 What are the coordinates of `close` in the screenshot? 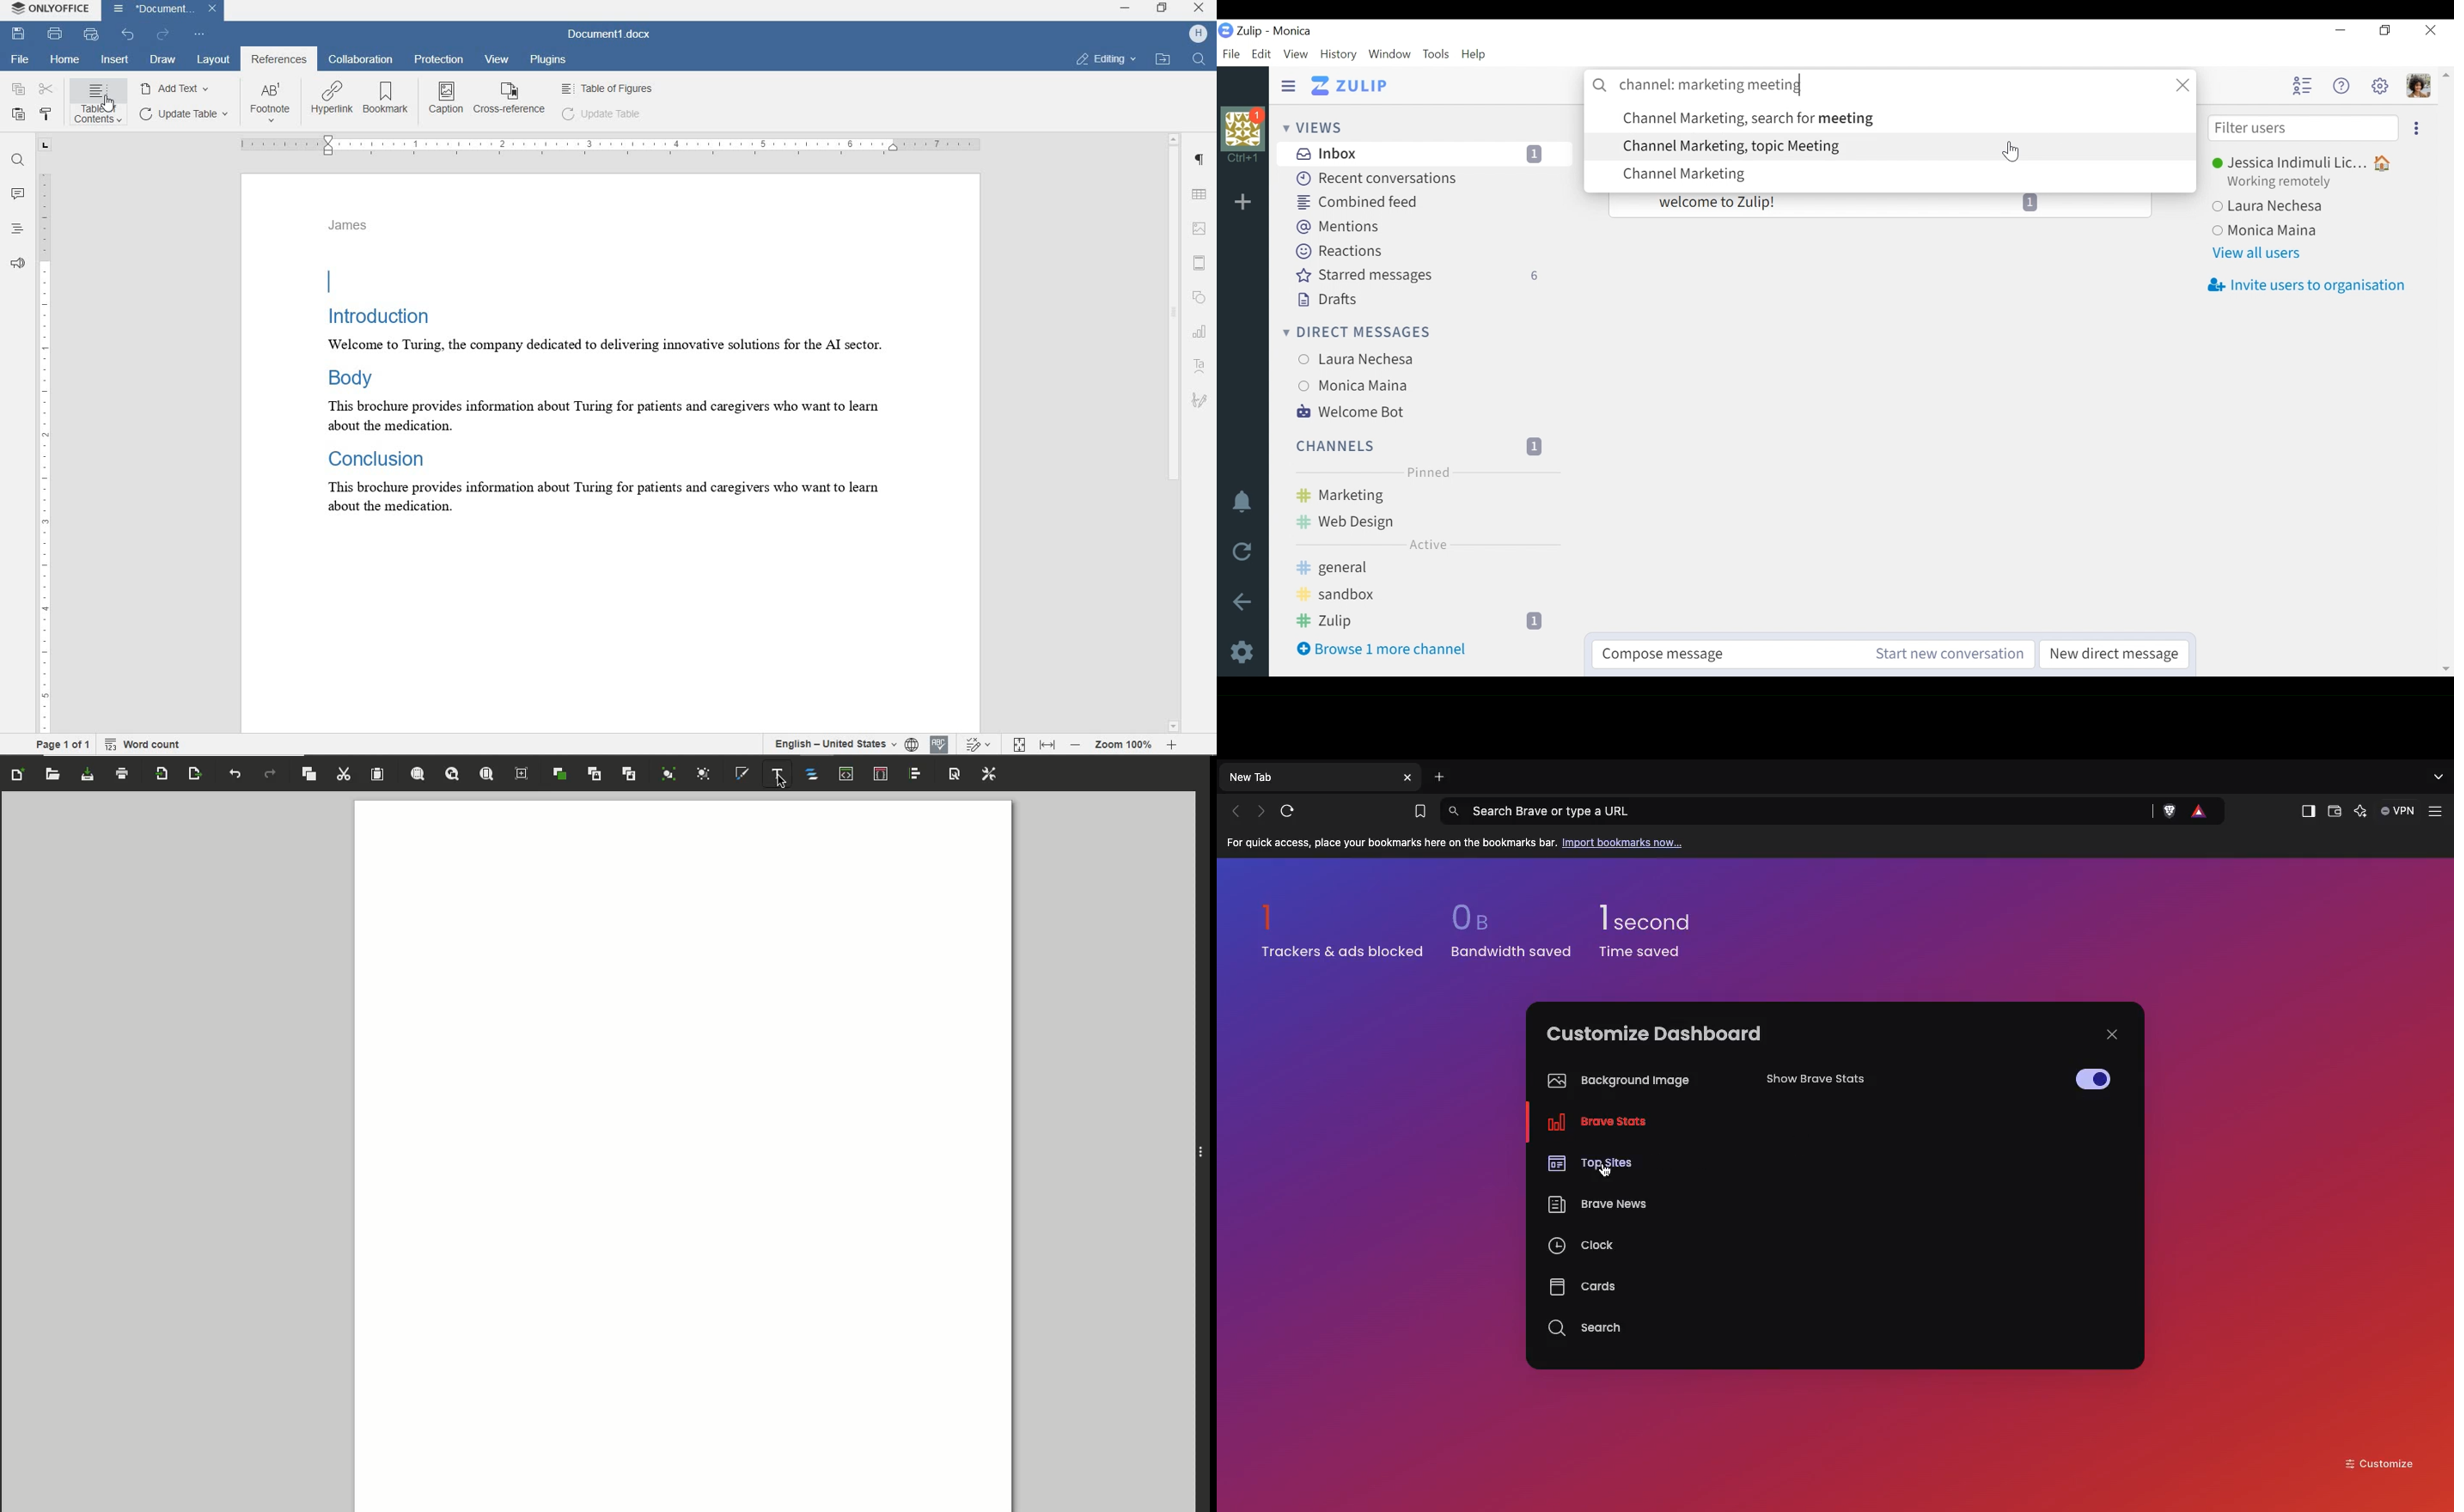 It's located at (1199, 9).